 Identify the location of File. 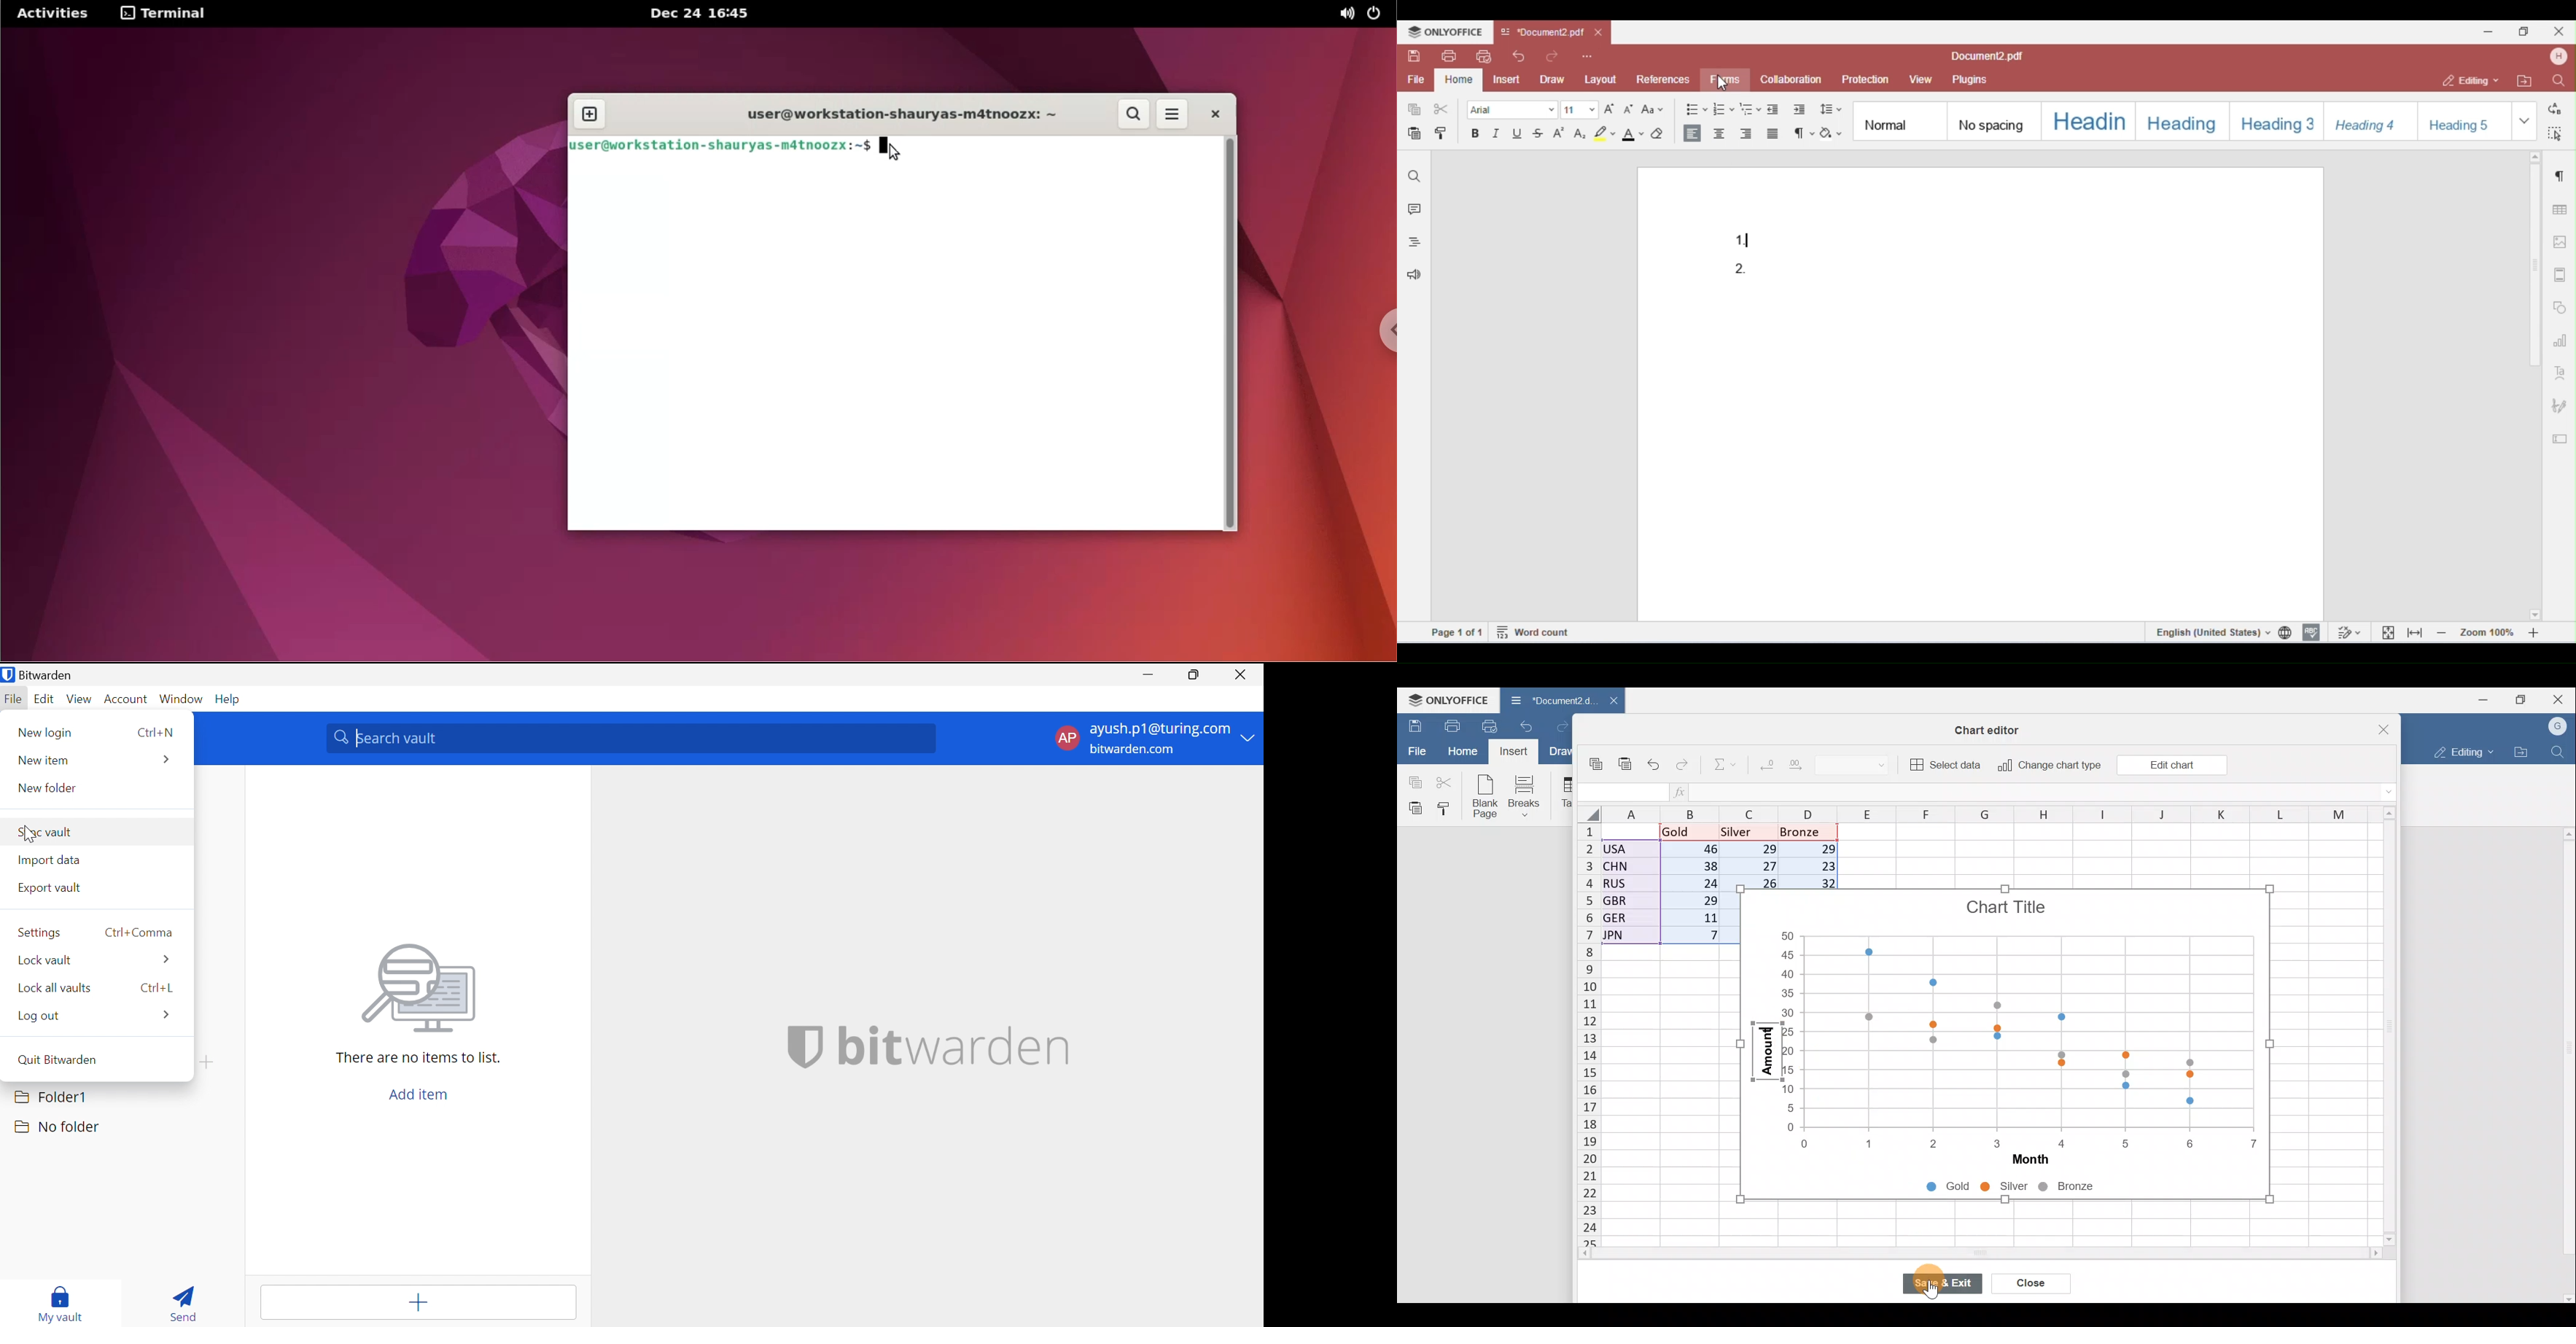
(14, 700).